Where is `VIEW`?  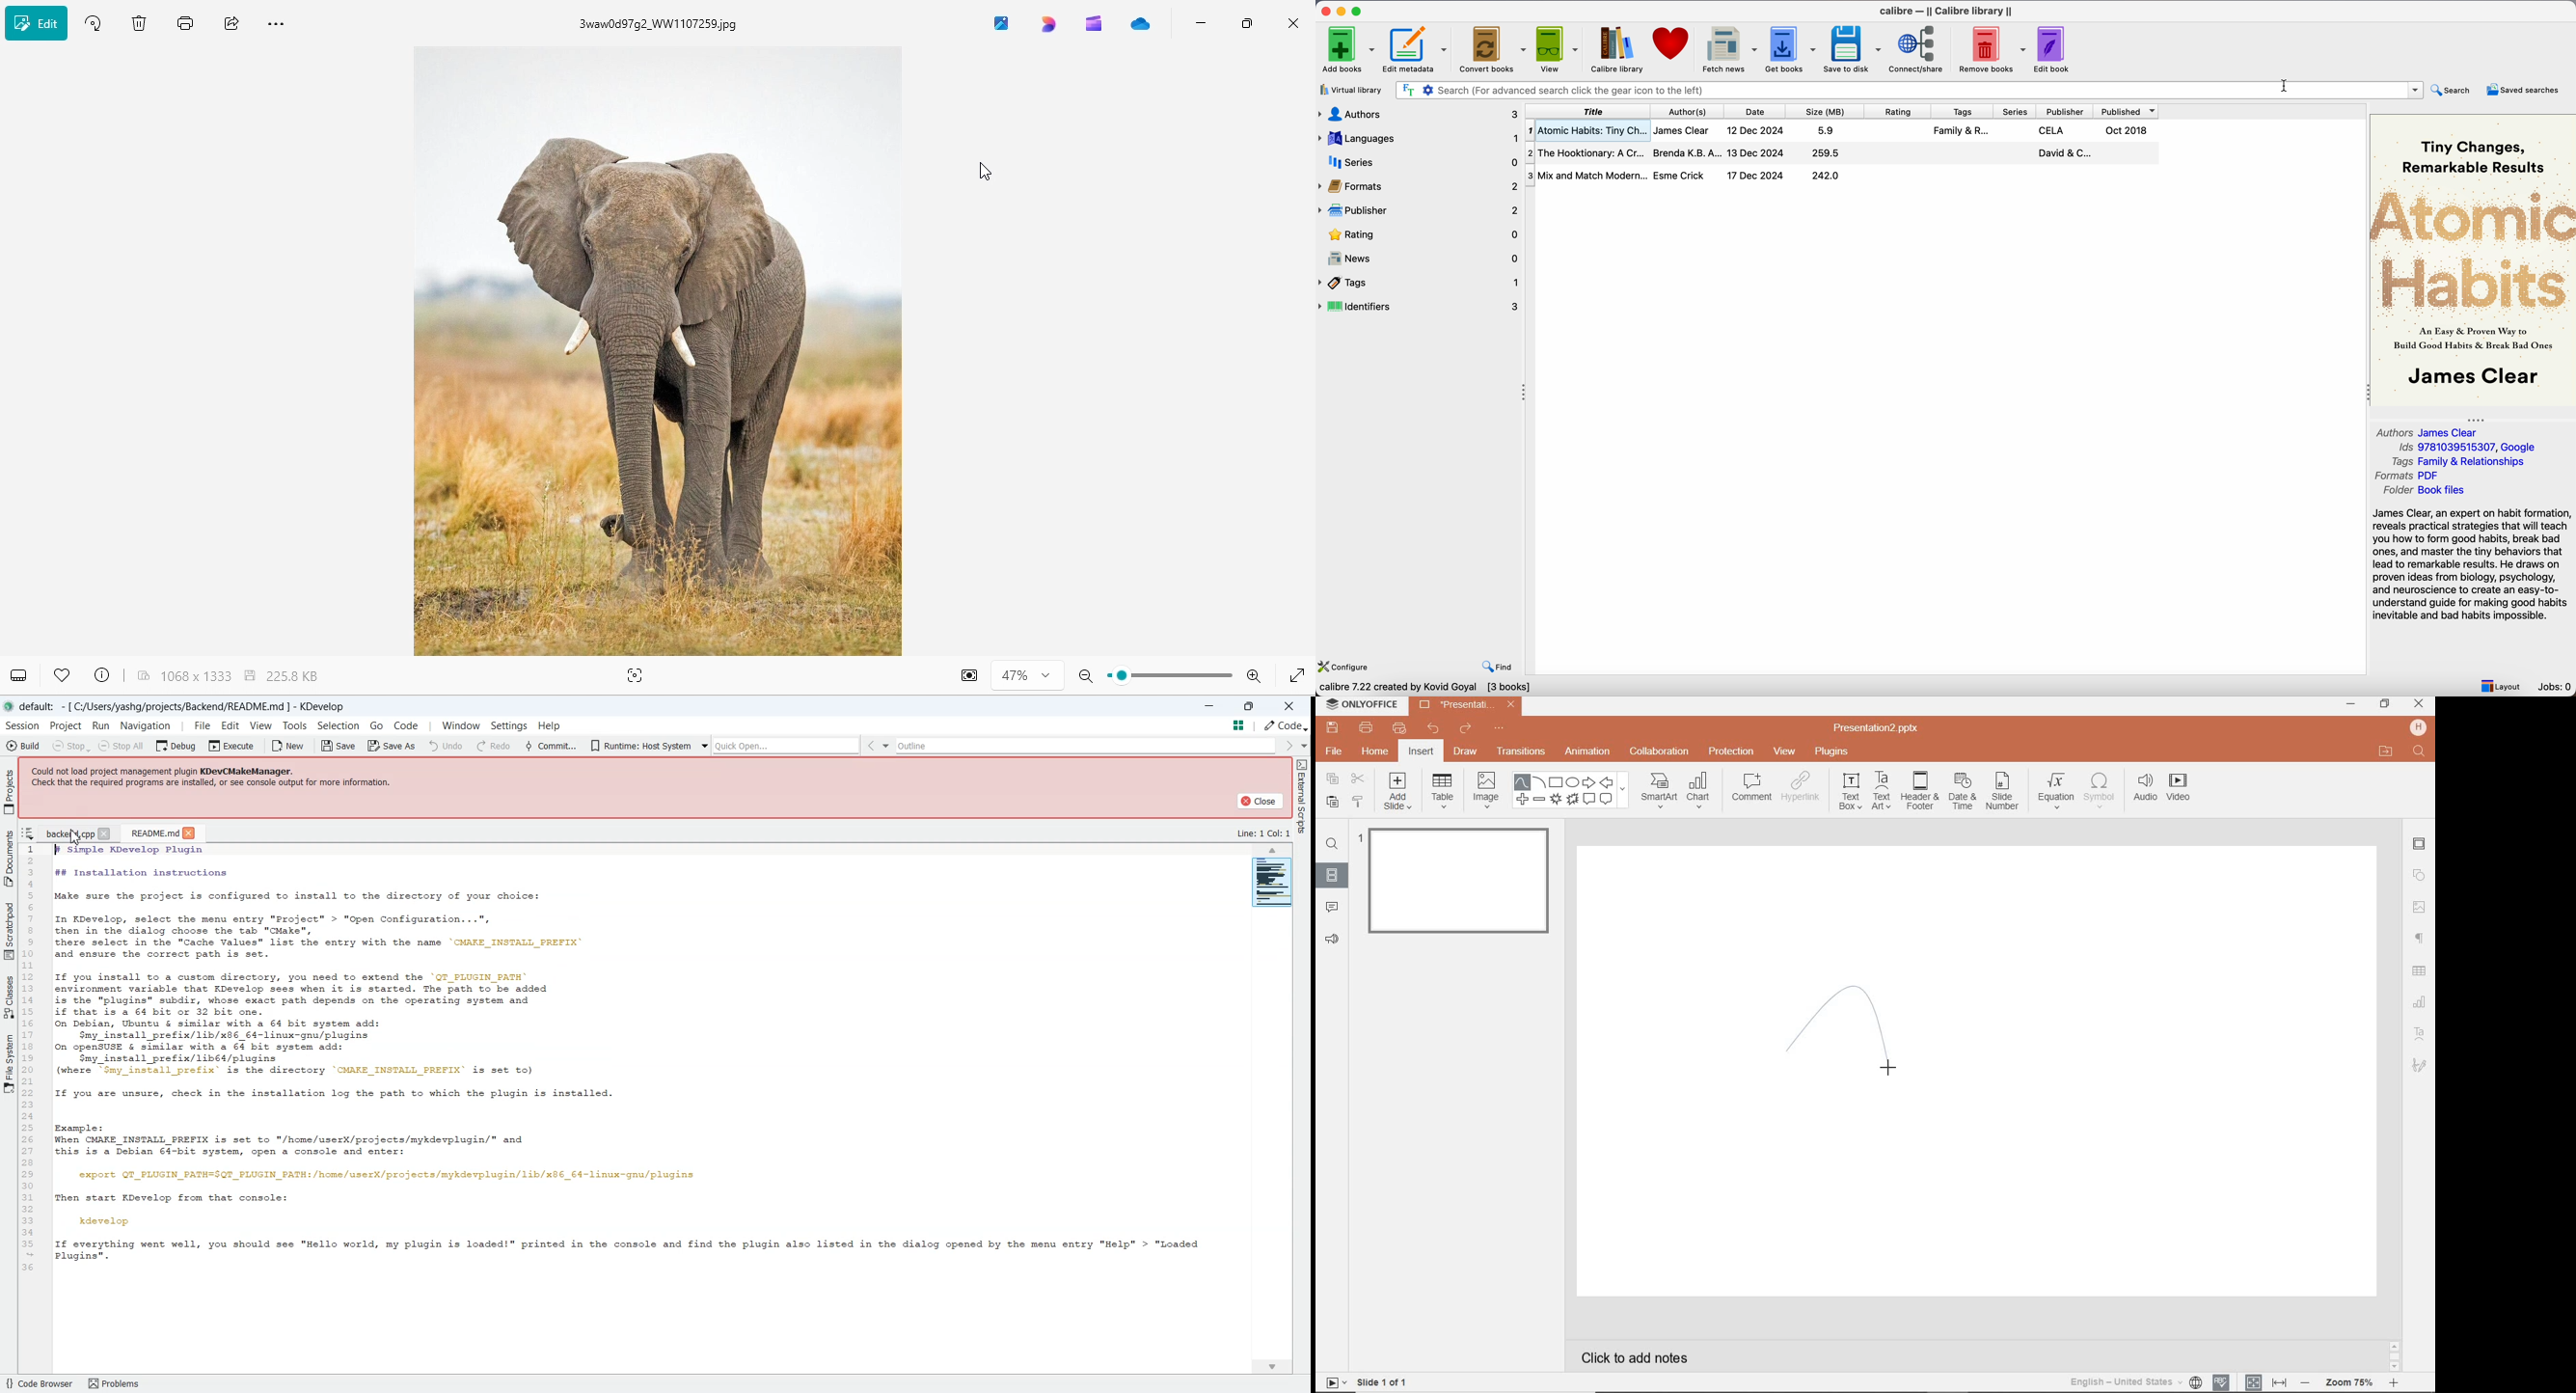 VIEW is located at coordinates (1785, 751).